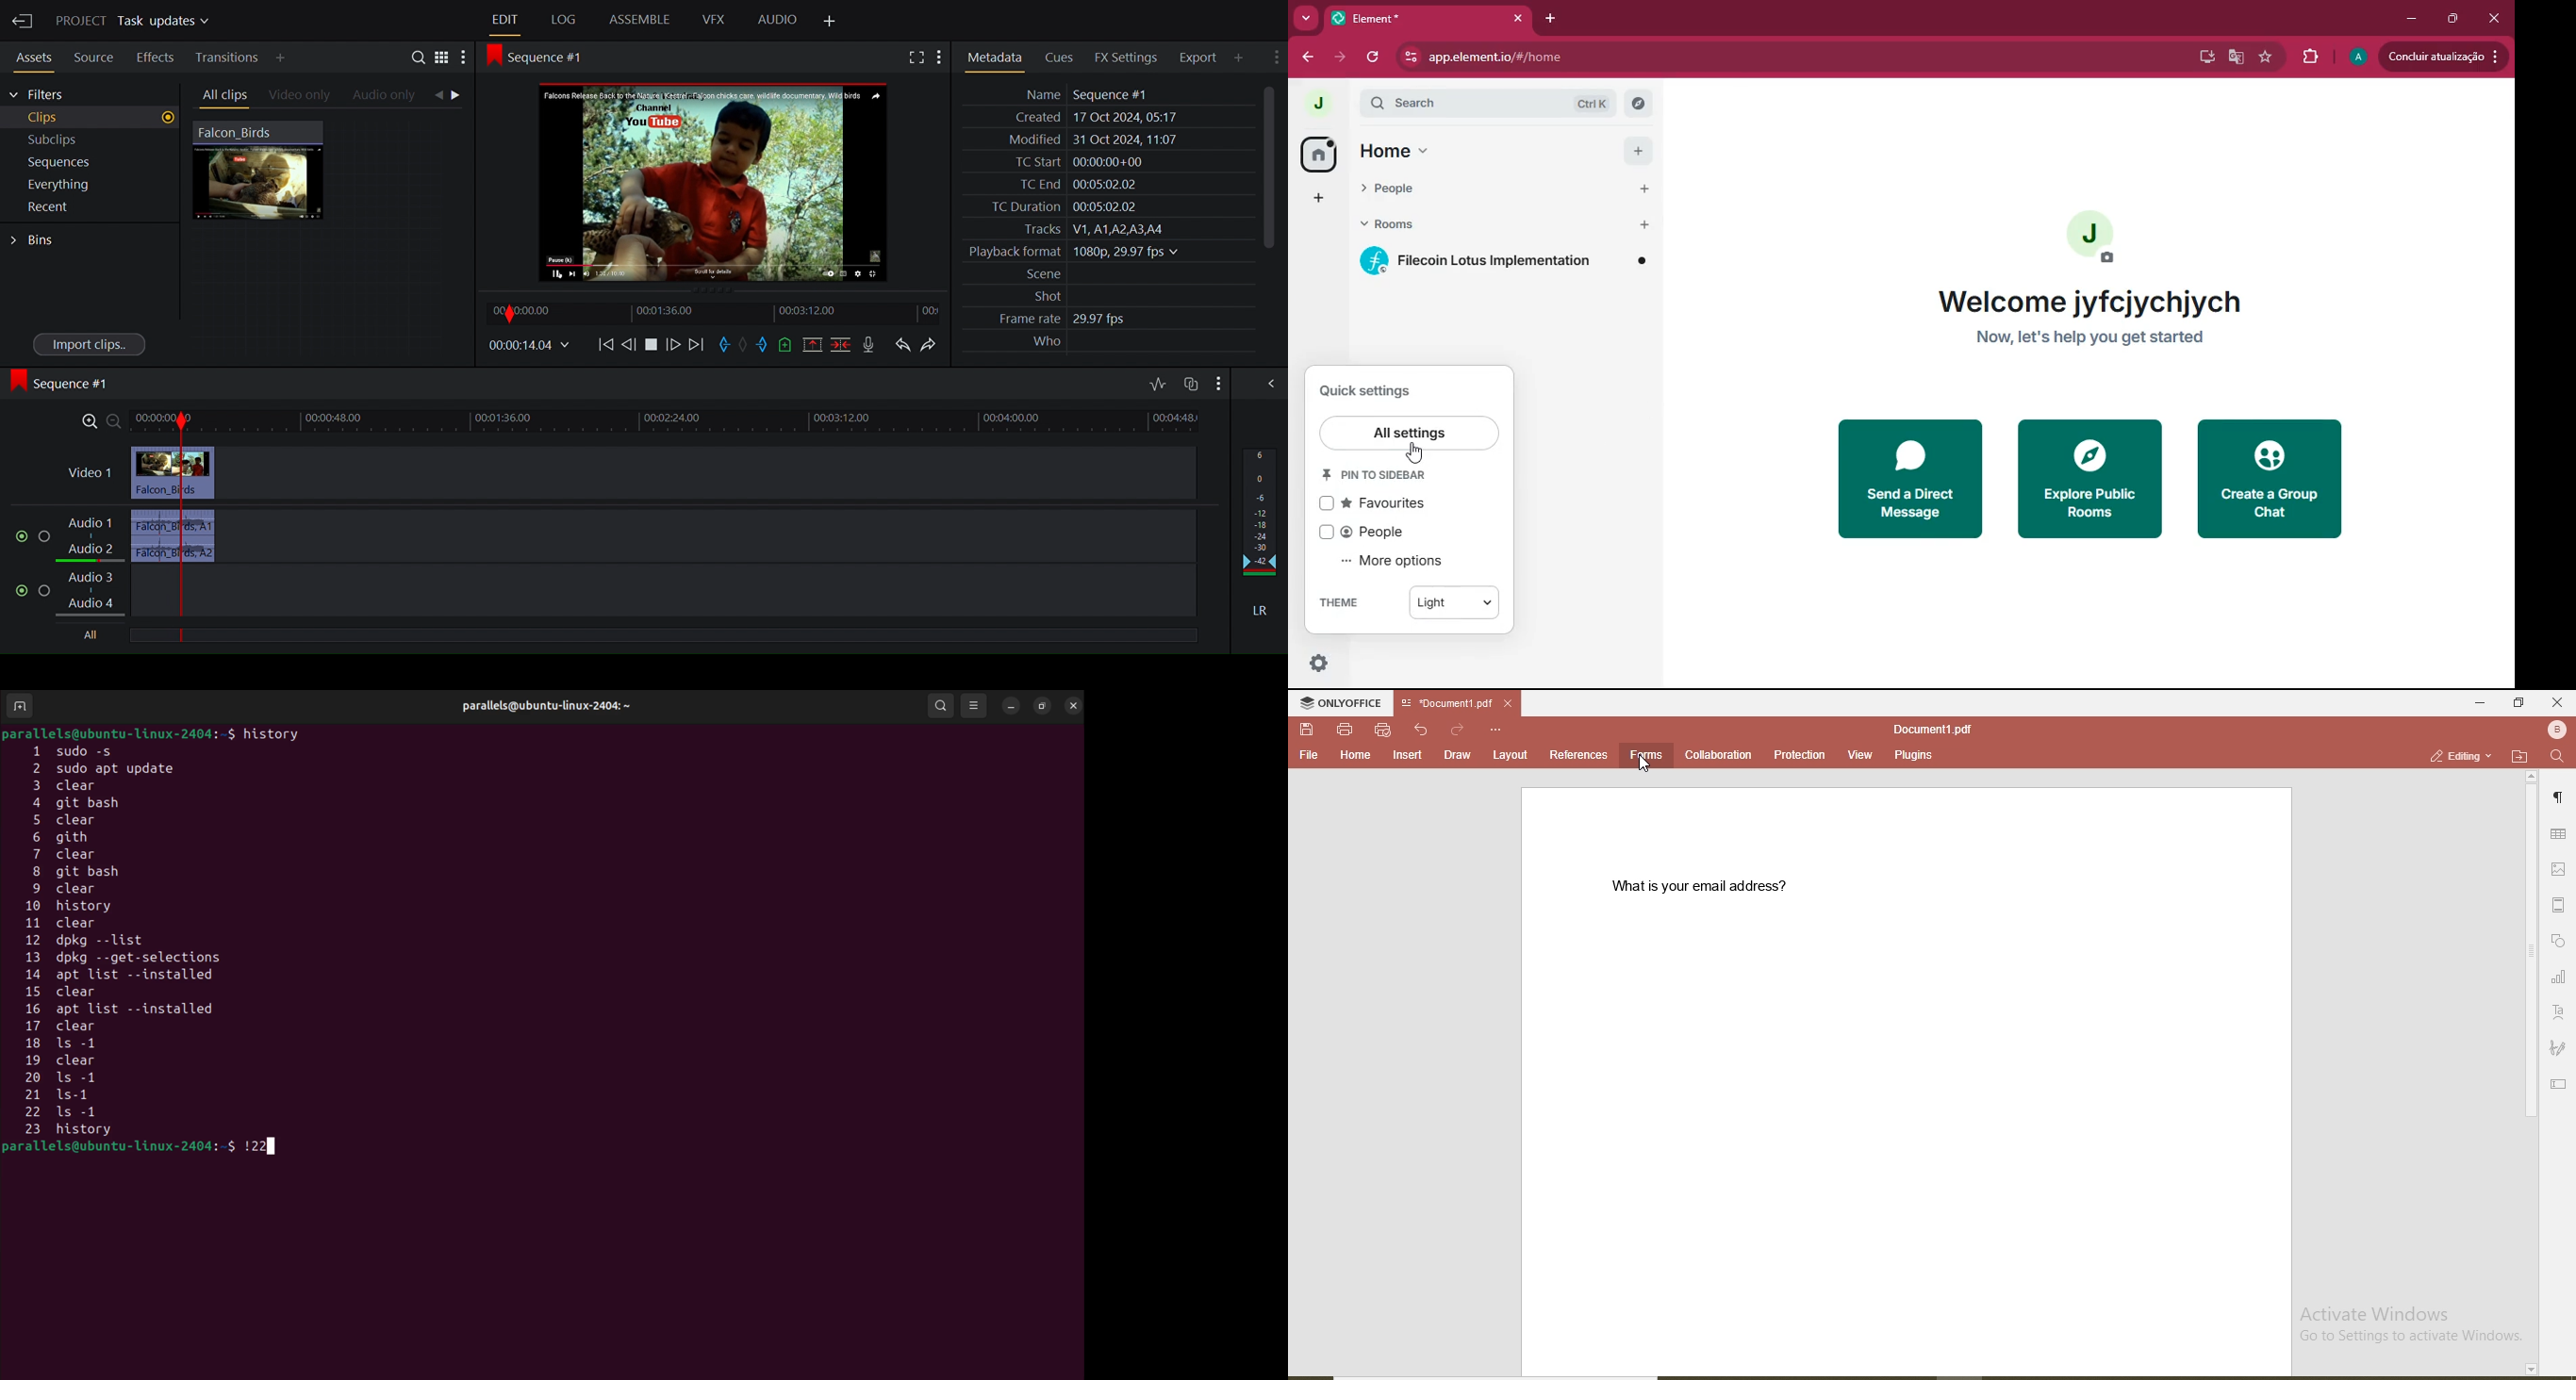 The height and width of the screenshot is (1400, 2576). Describe the element at coordinates (1372, 58) in the screenshot. I see `refresh` at that location.